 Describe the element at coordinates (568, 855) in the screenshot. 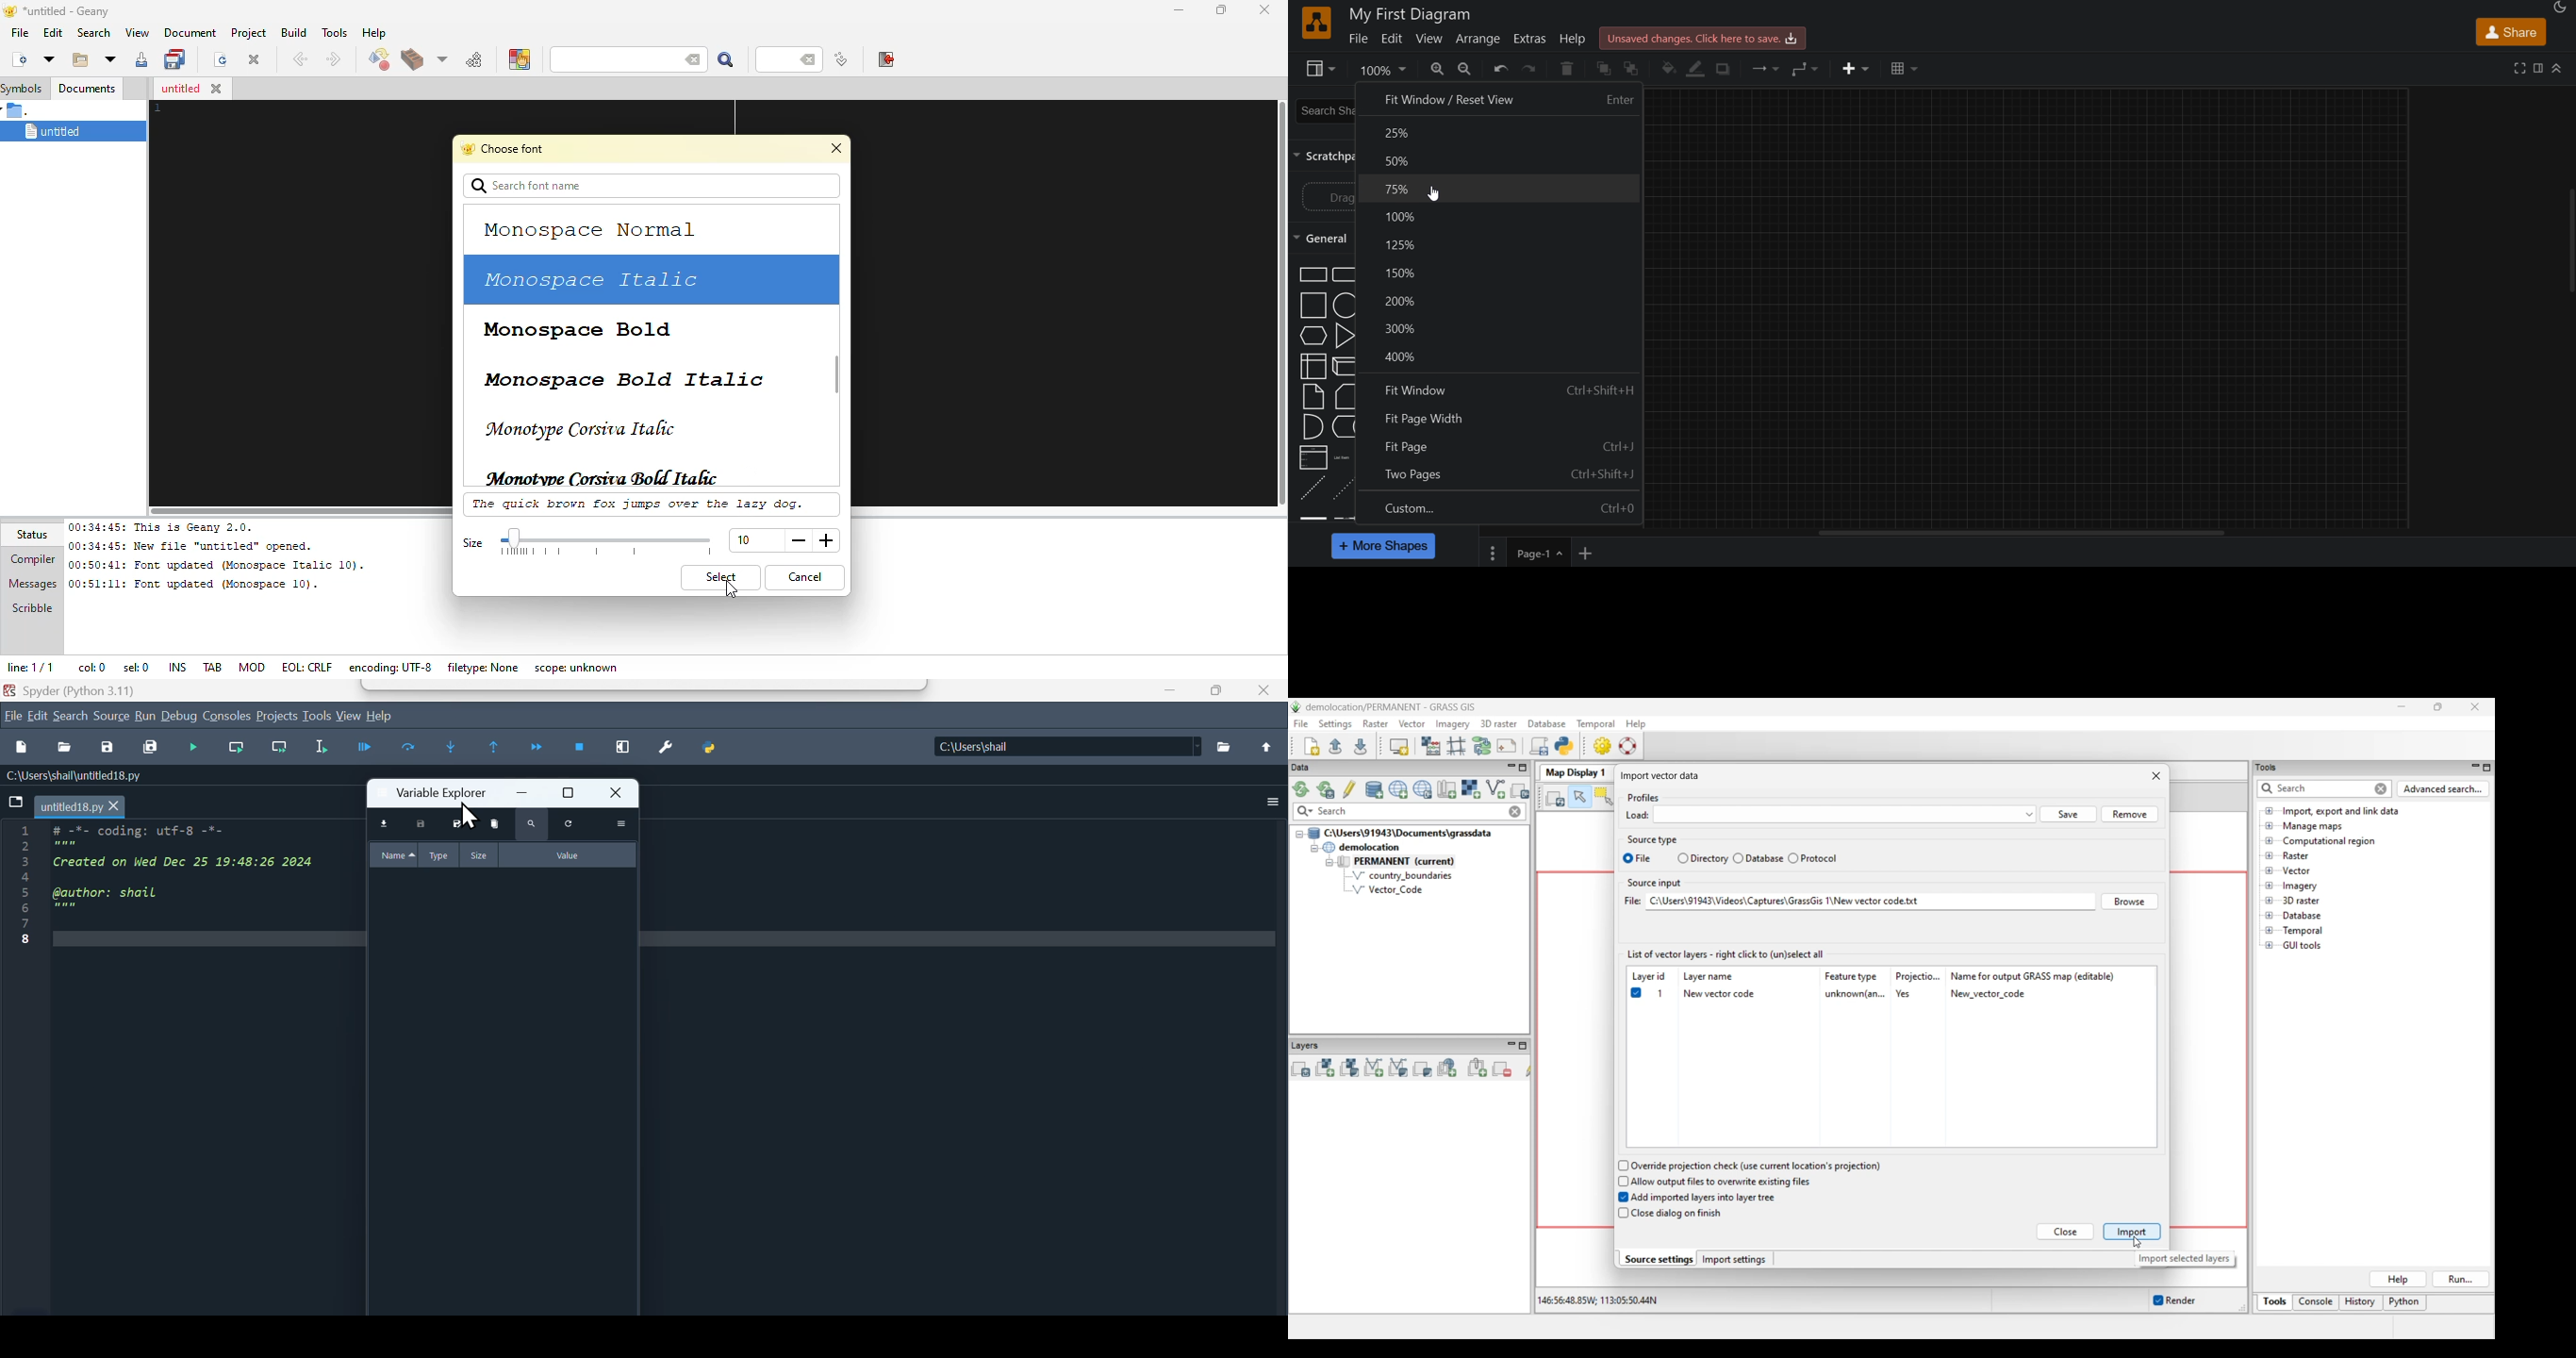

I see `value` at that location.